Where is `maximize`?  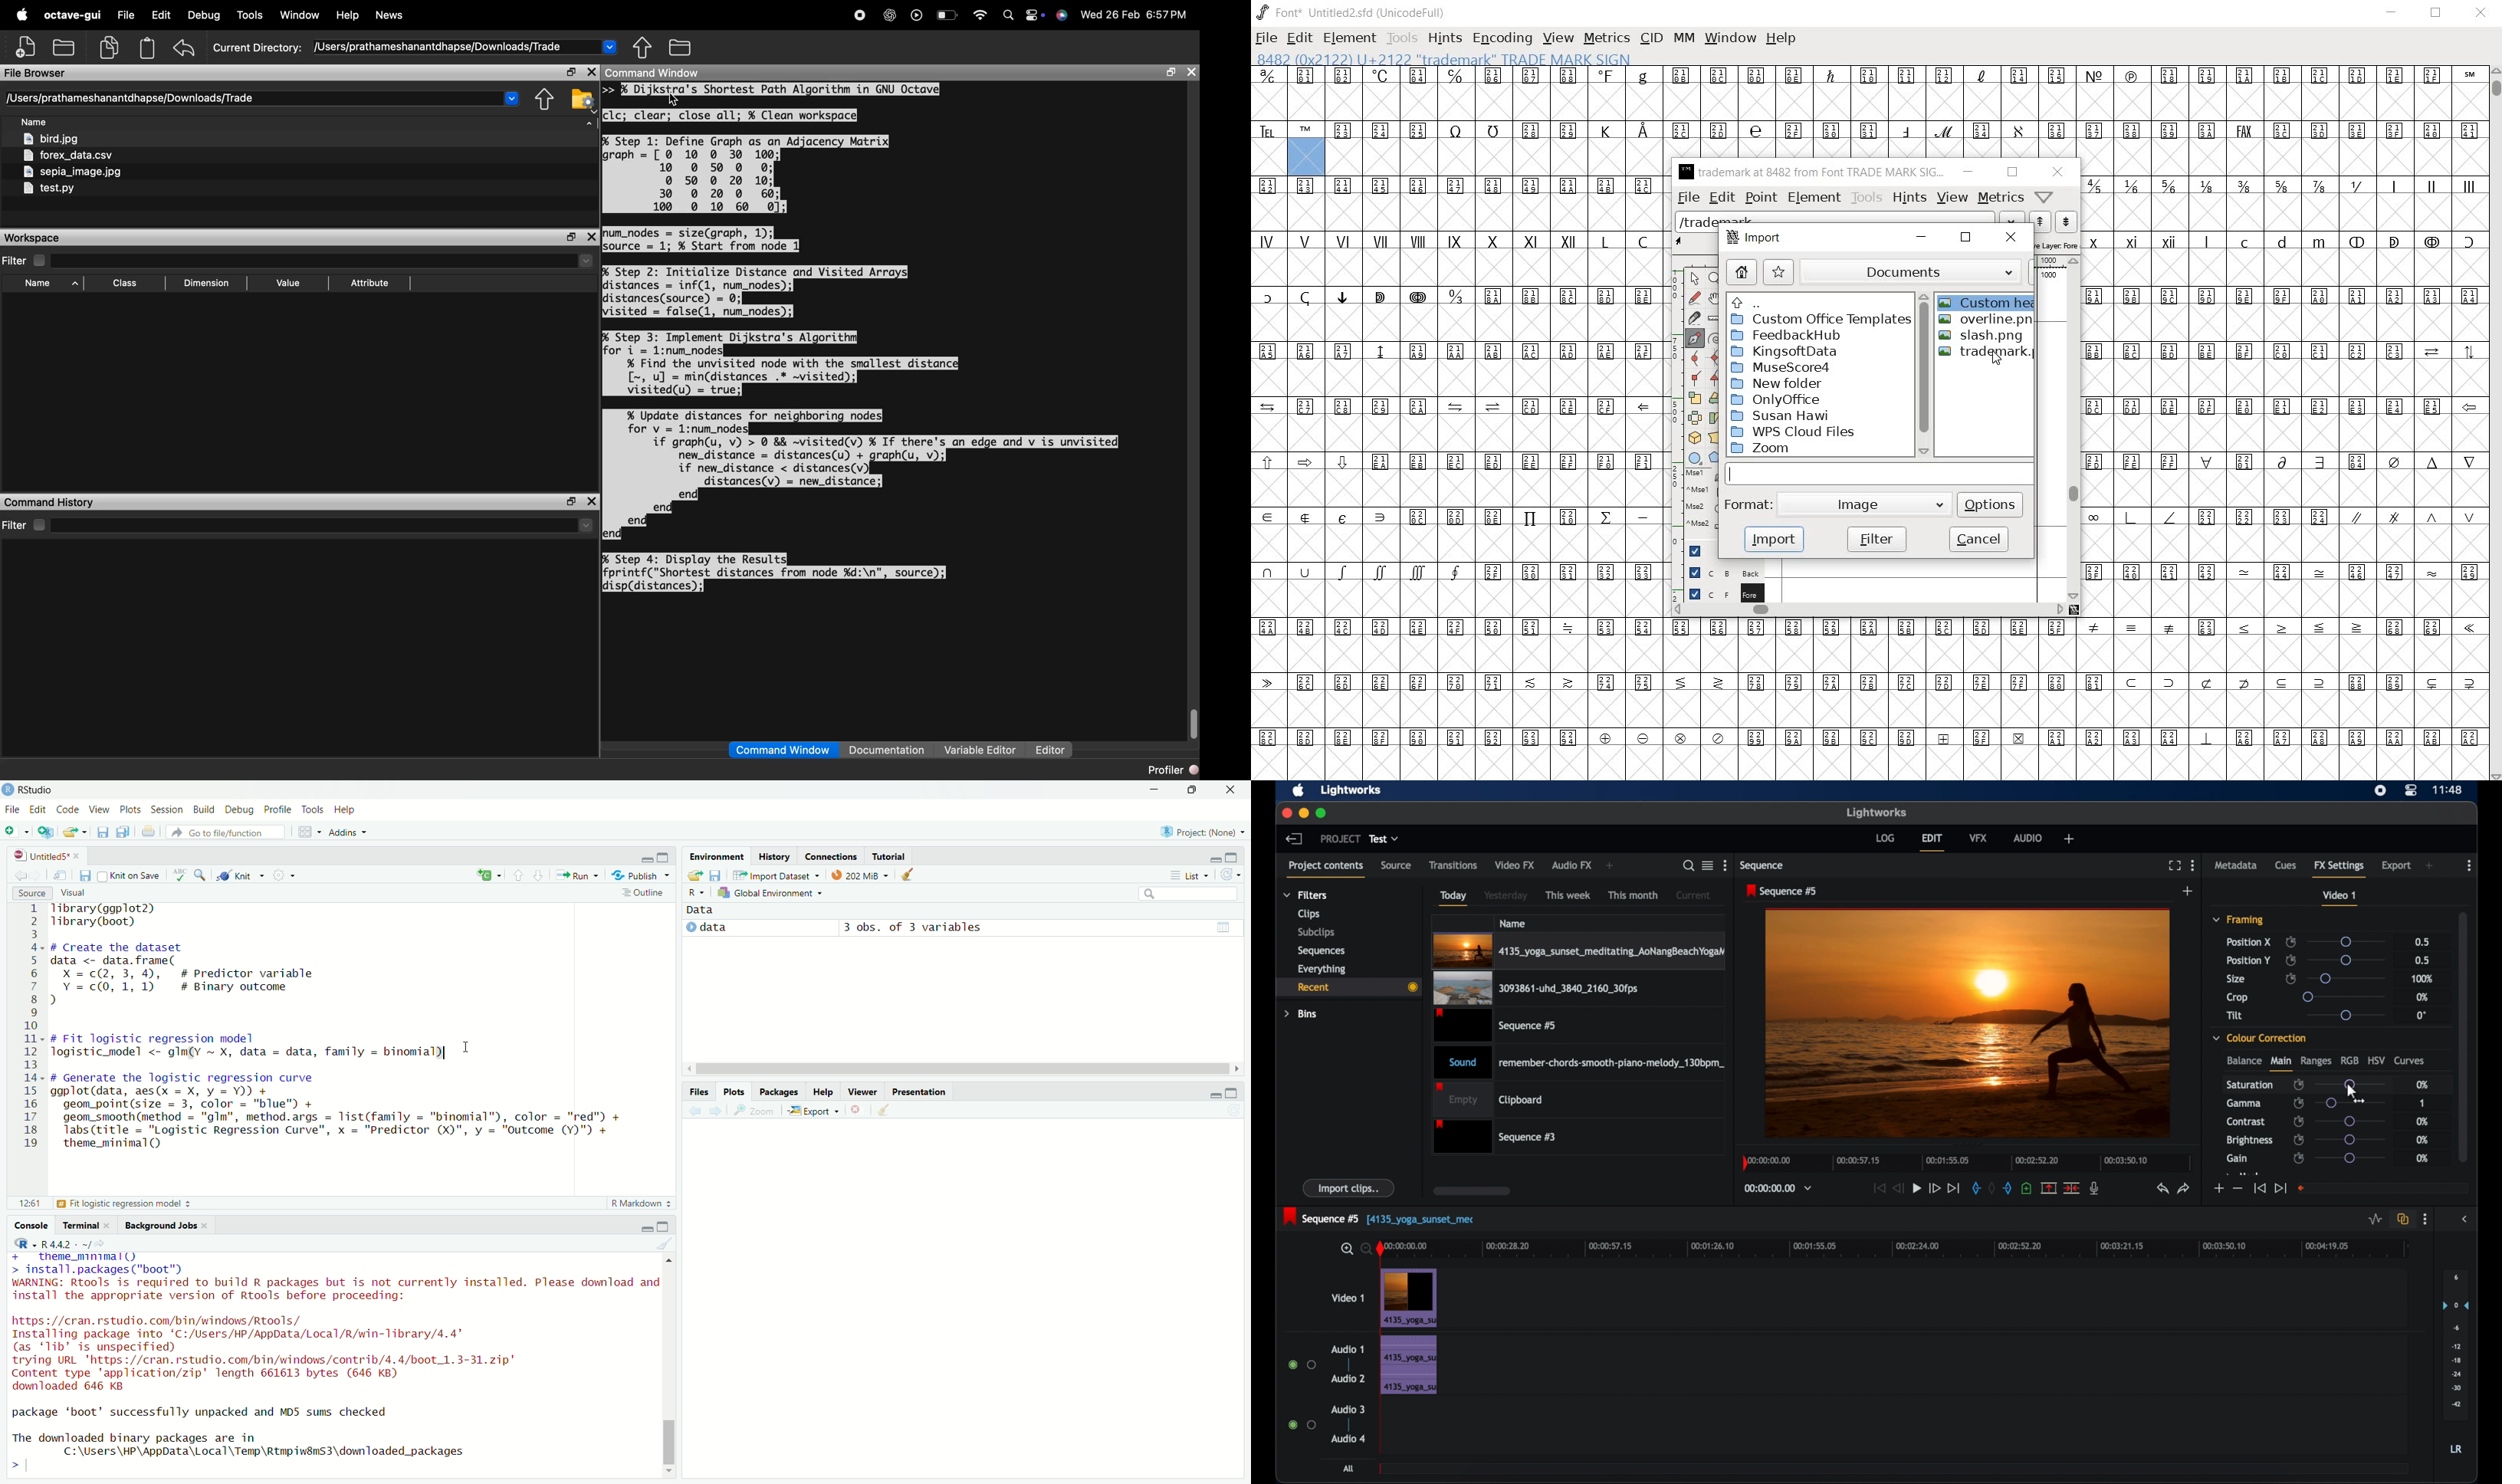 maximize is located at coordinates (1231, 1093).